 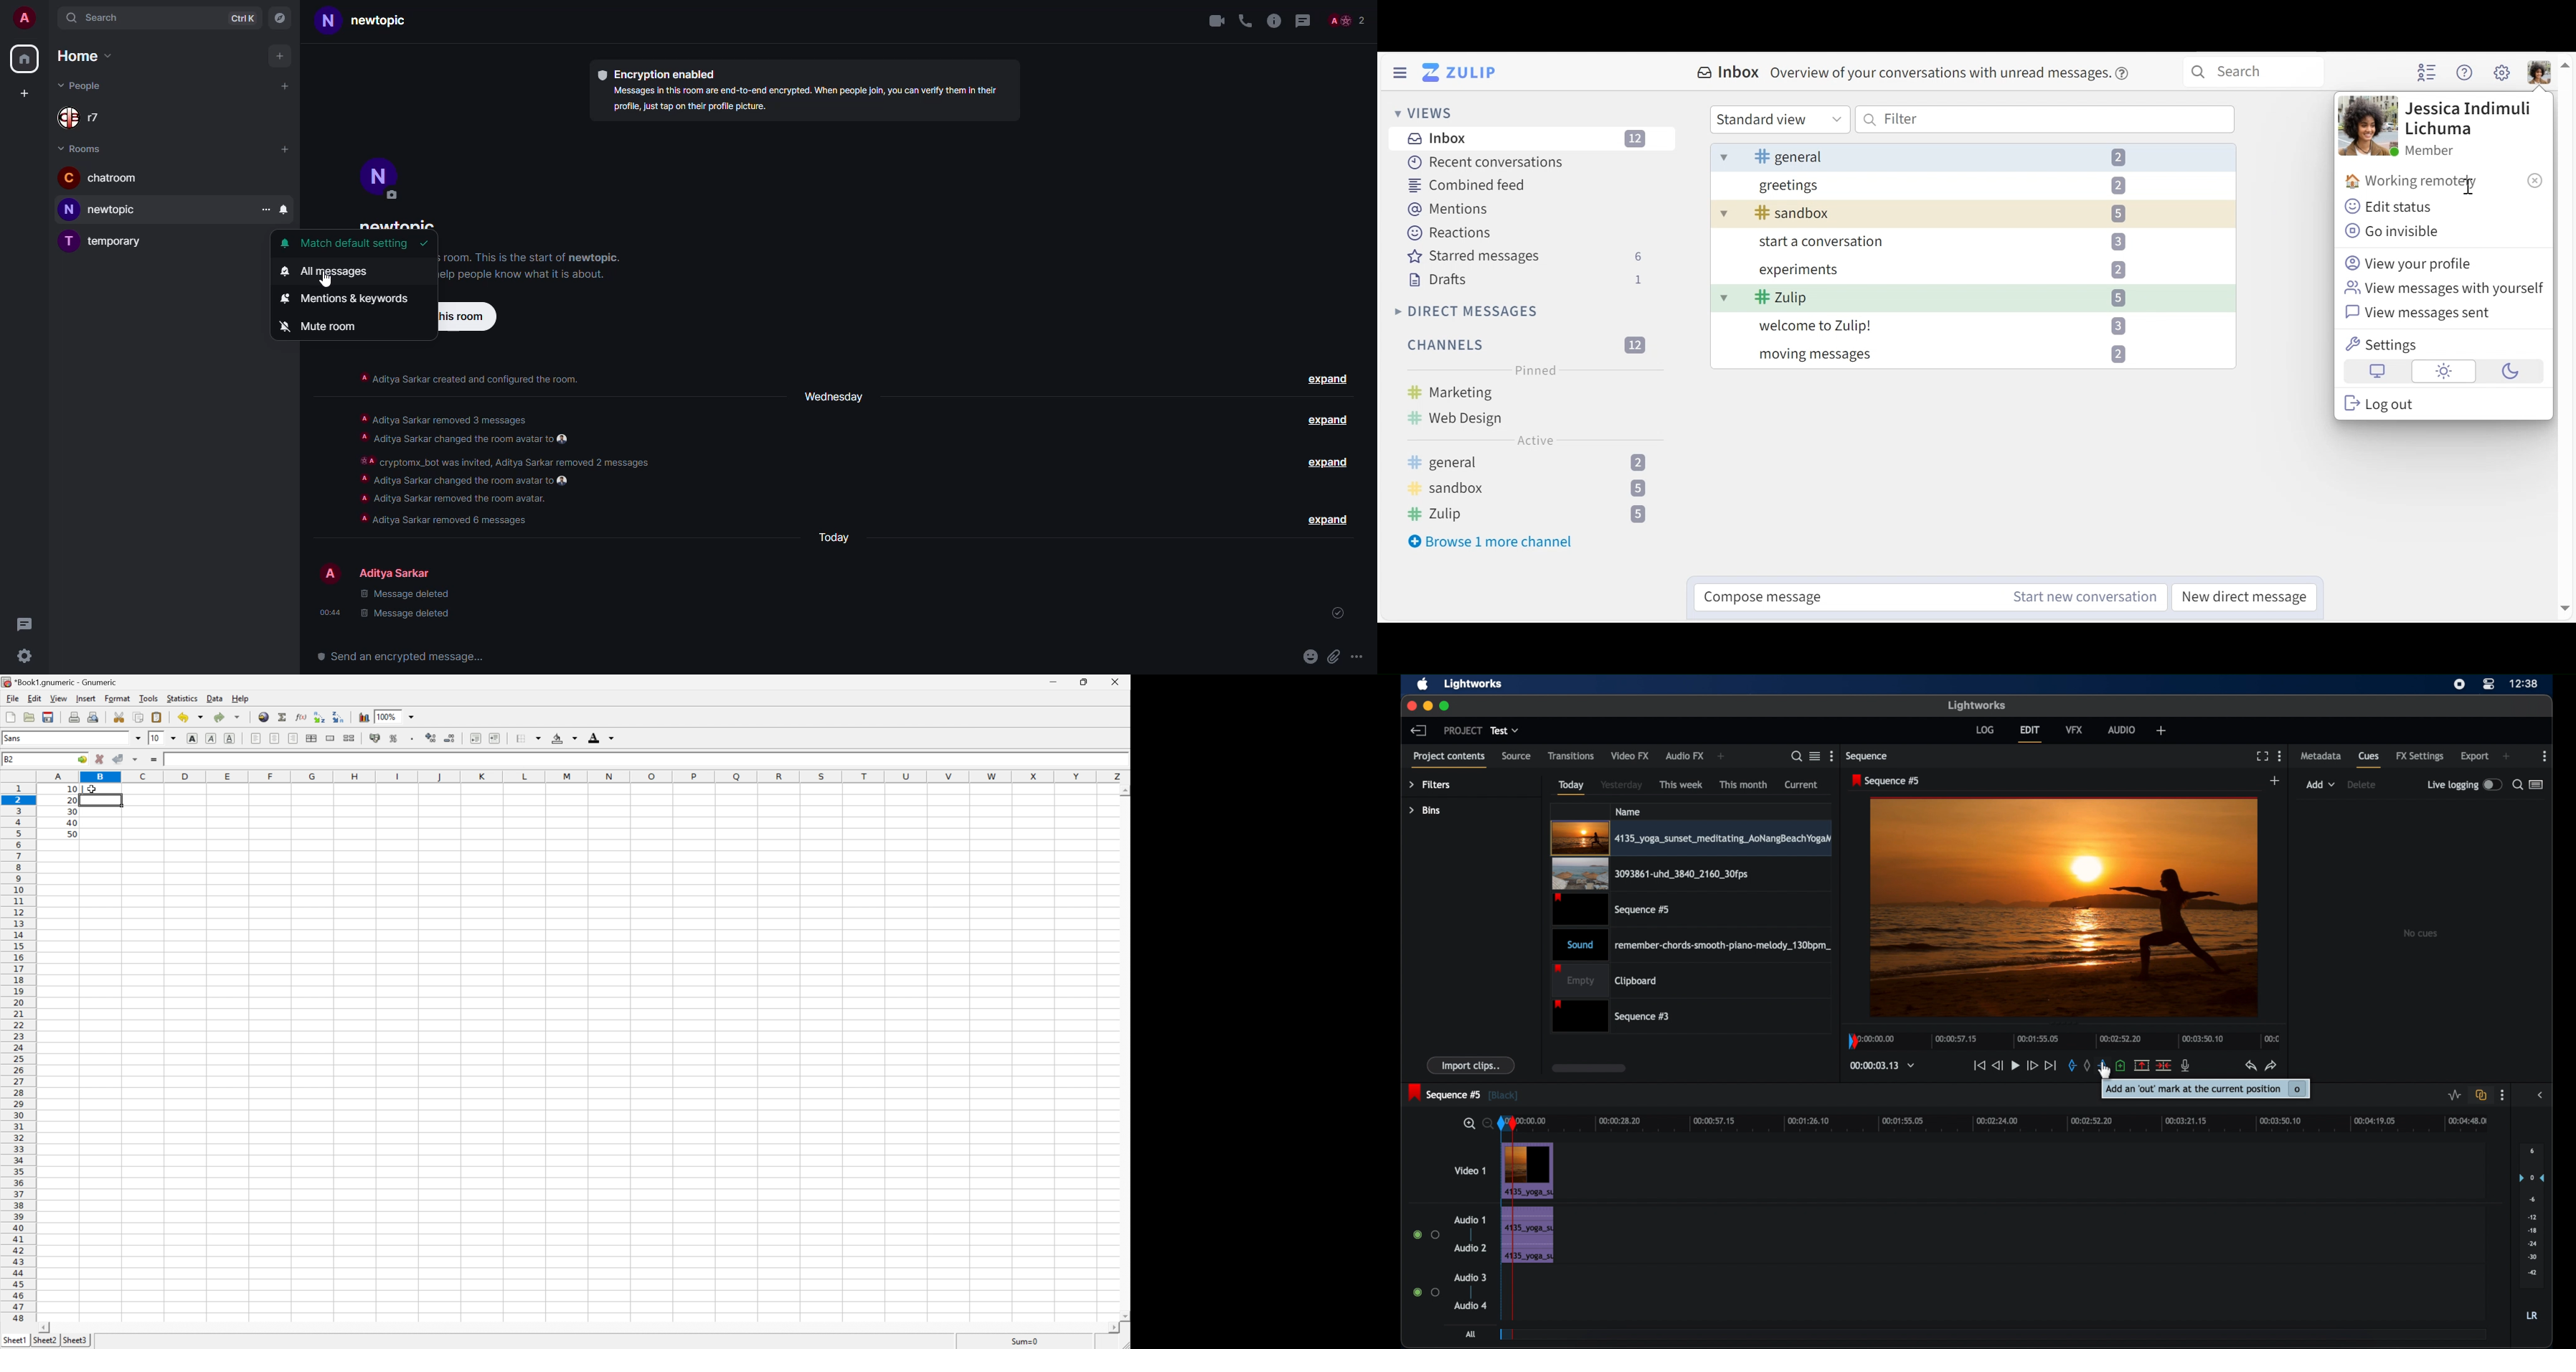 What do you see at coordinates (1463, 1092) in the screenshot?
I see `sequence` at bounding box center [1463, 1092].